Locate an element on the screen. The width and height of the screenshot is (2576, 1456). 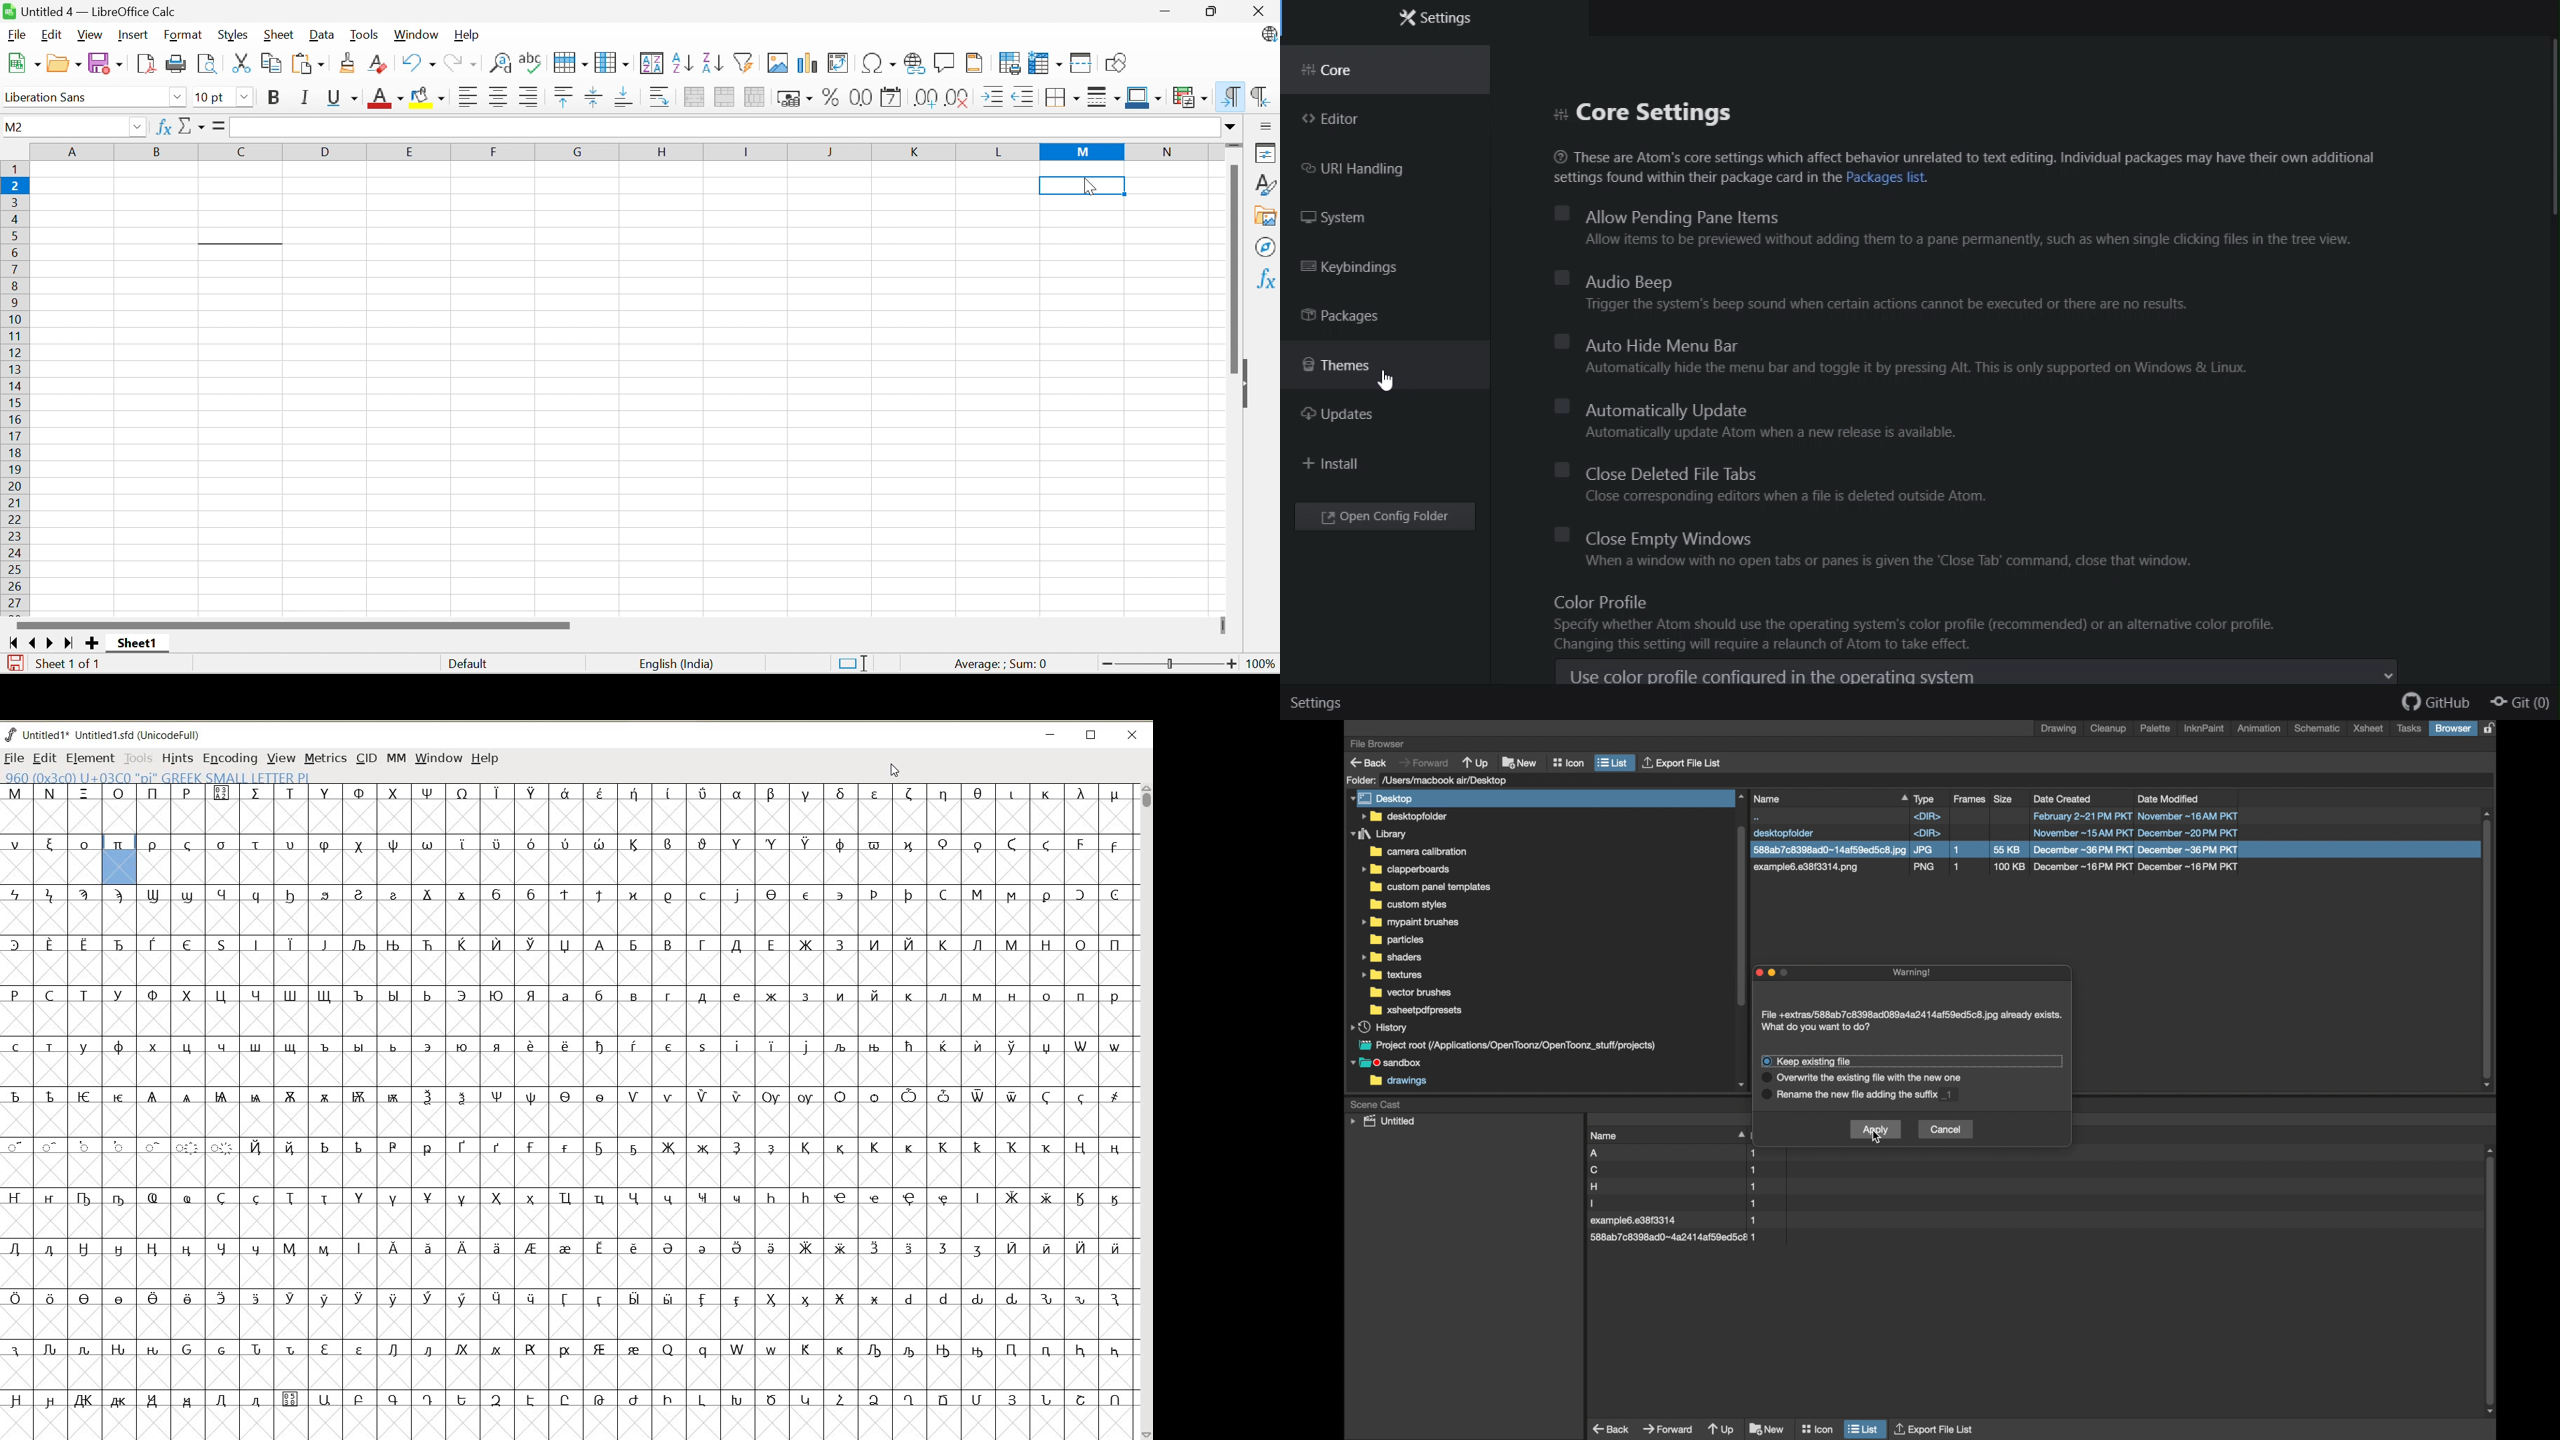
Zoom in is located at coordinates (1233, 664).